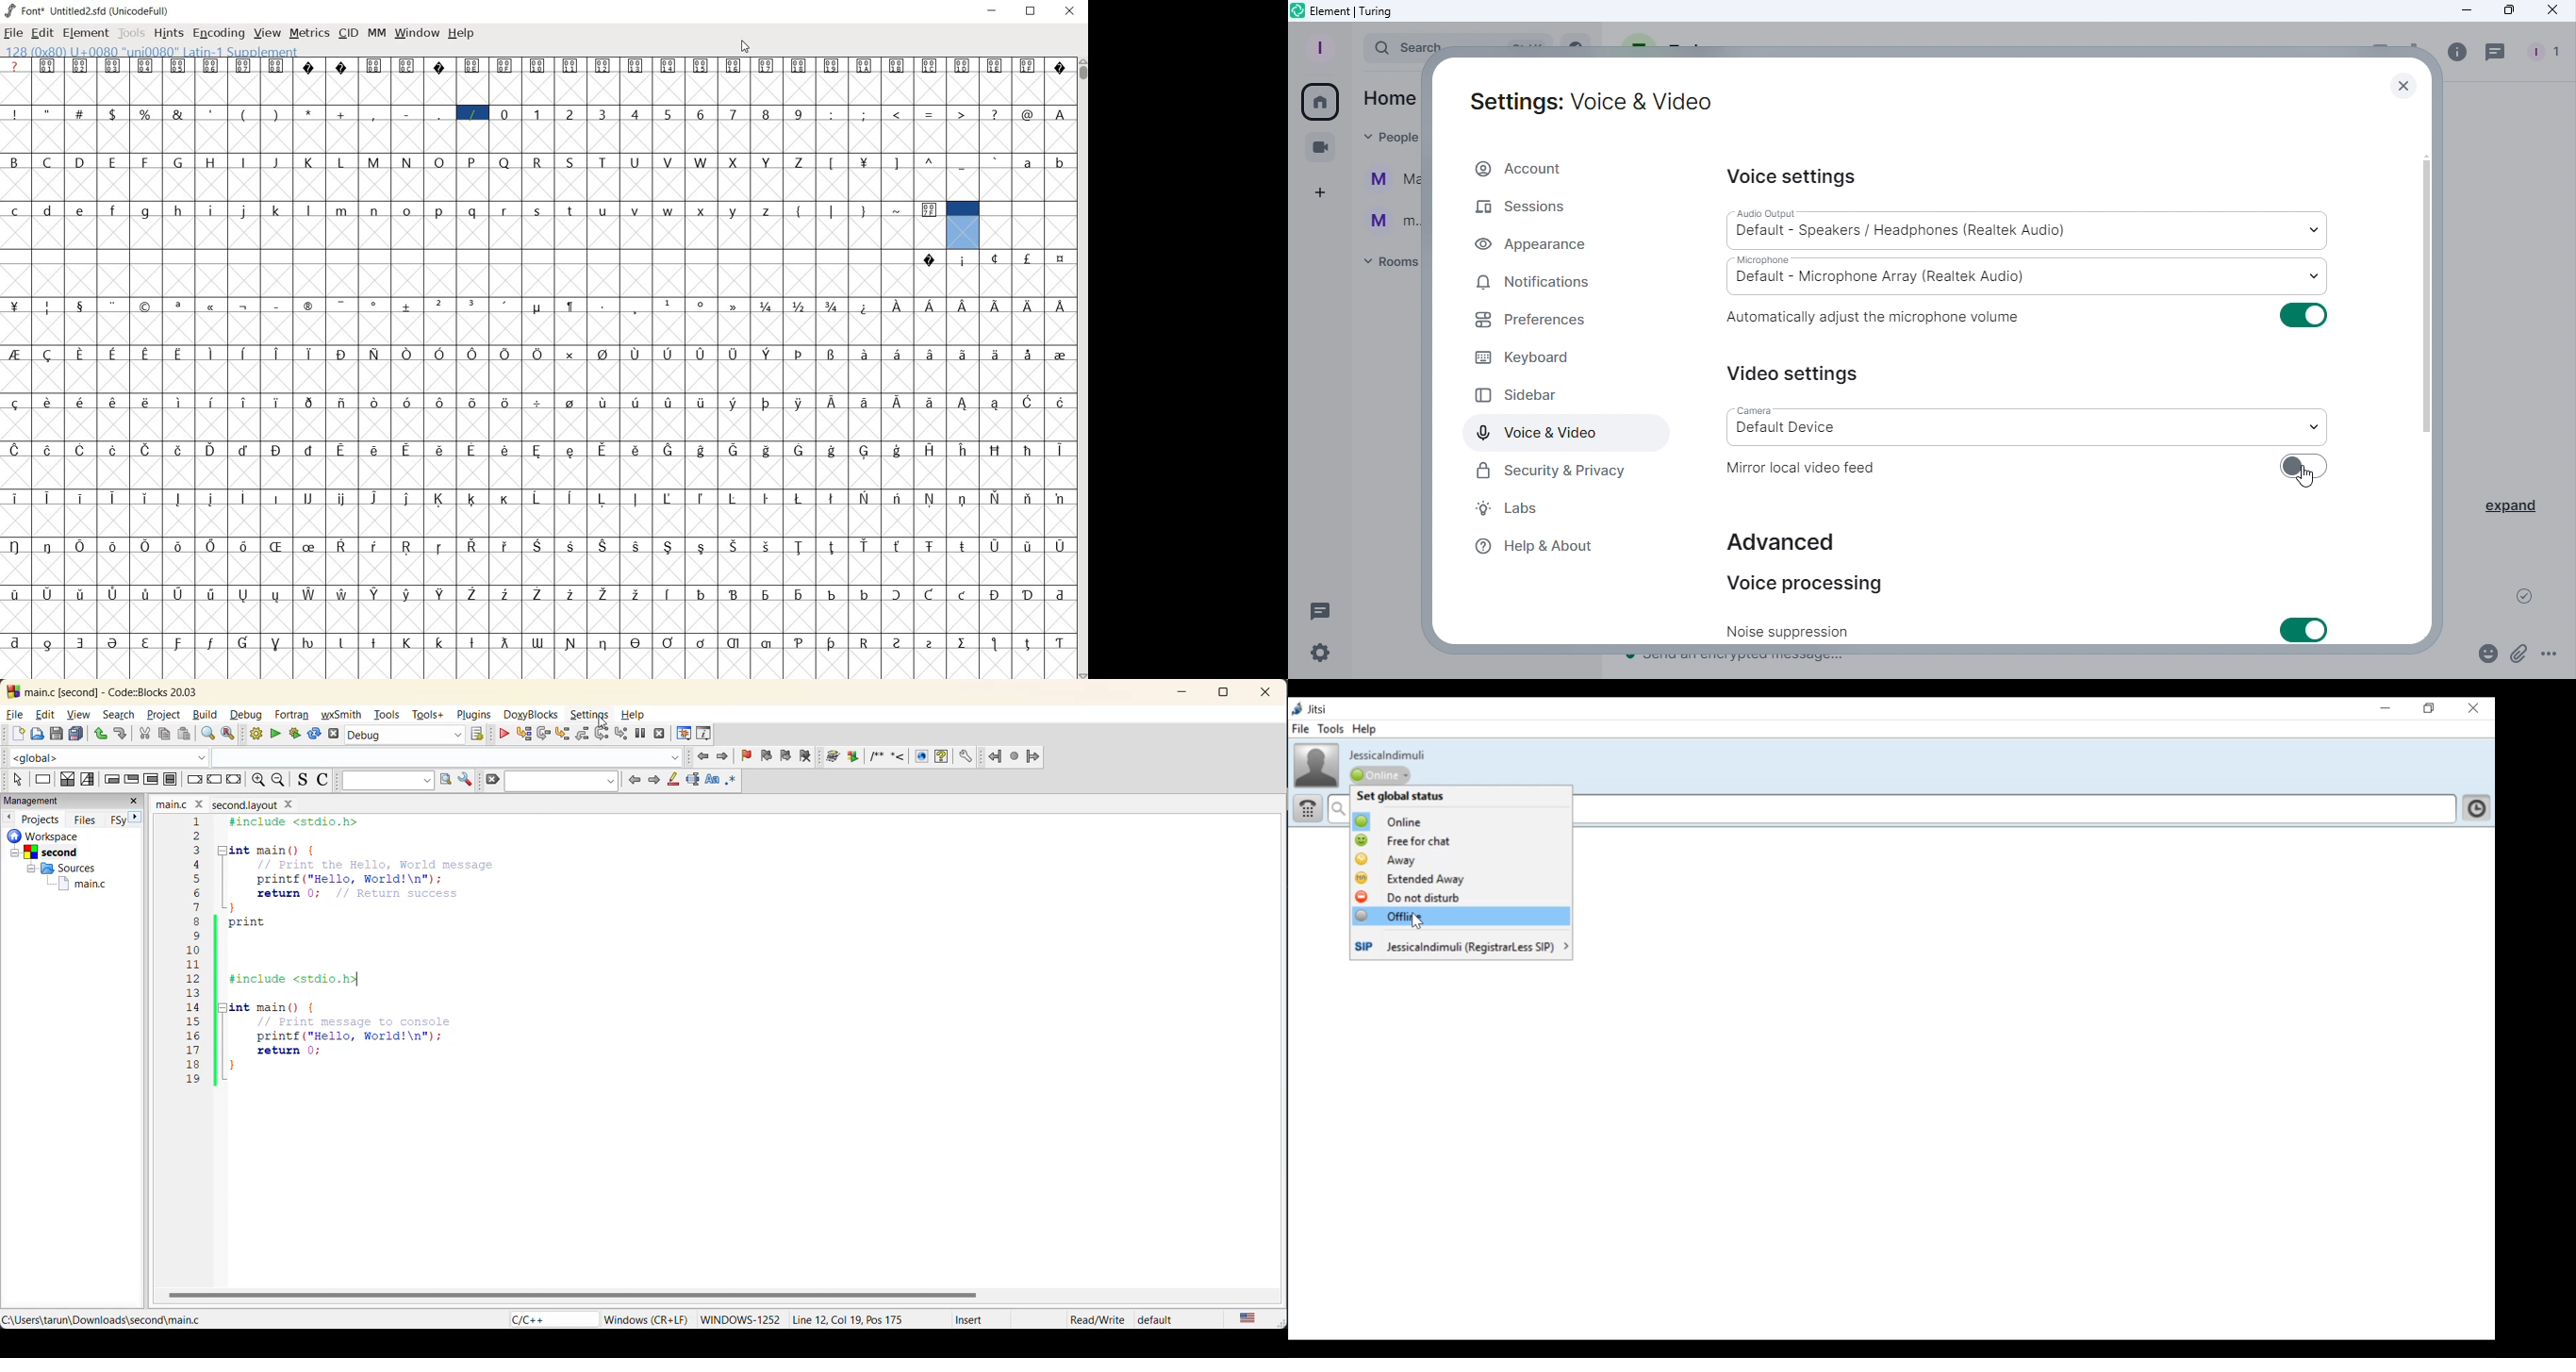 The width and height of the screenshot is (2576, 1372). I want to click on k, so click(277, 209).